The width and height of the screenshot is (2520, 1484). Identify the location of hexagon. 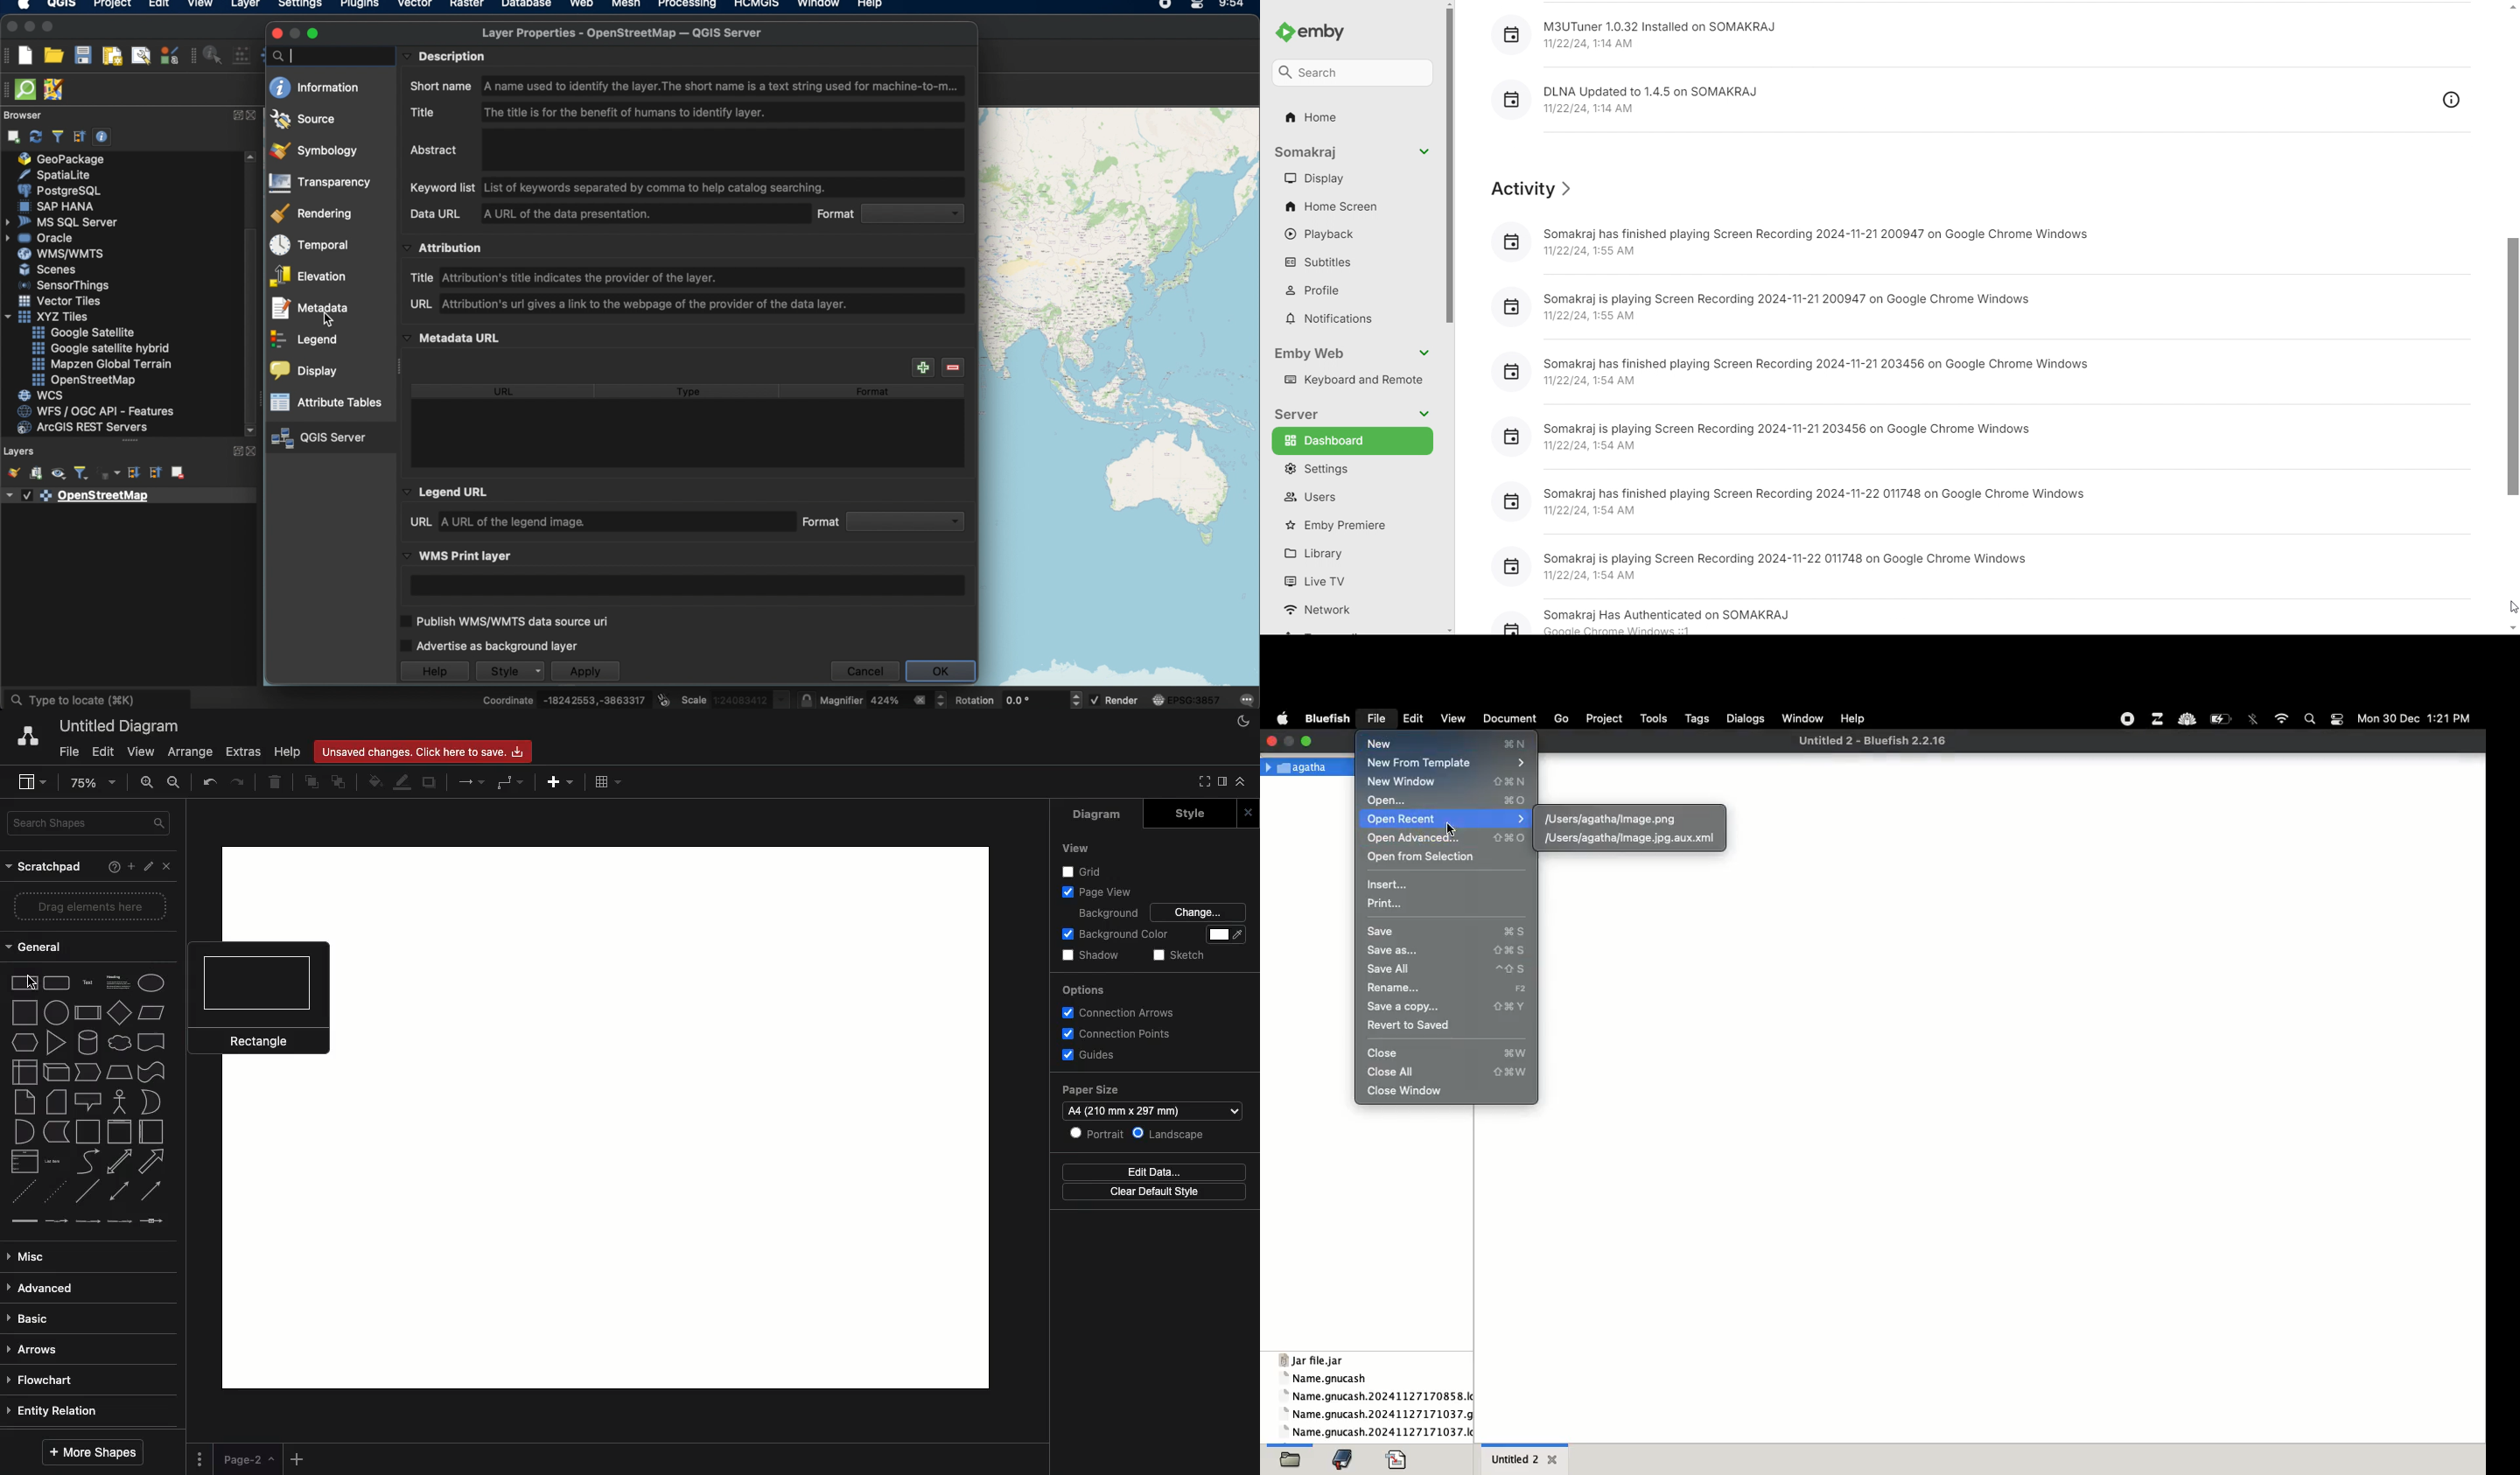
(22, 1042).